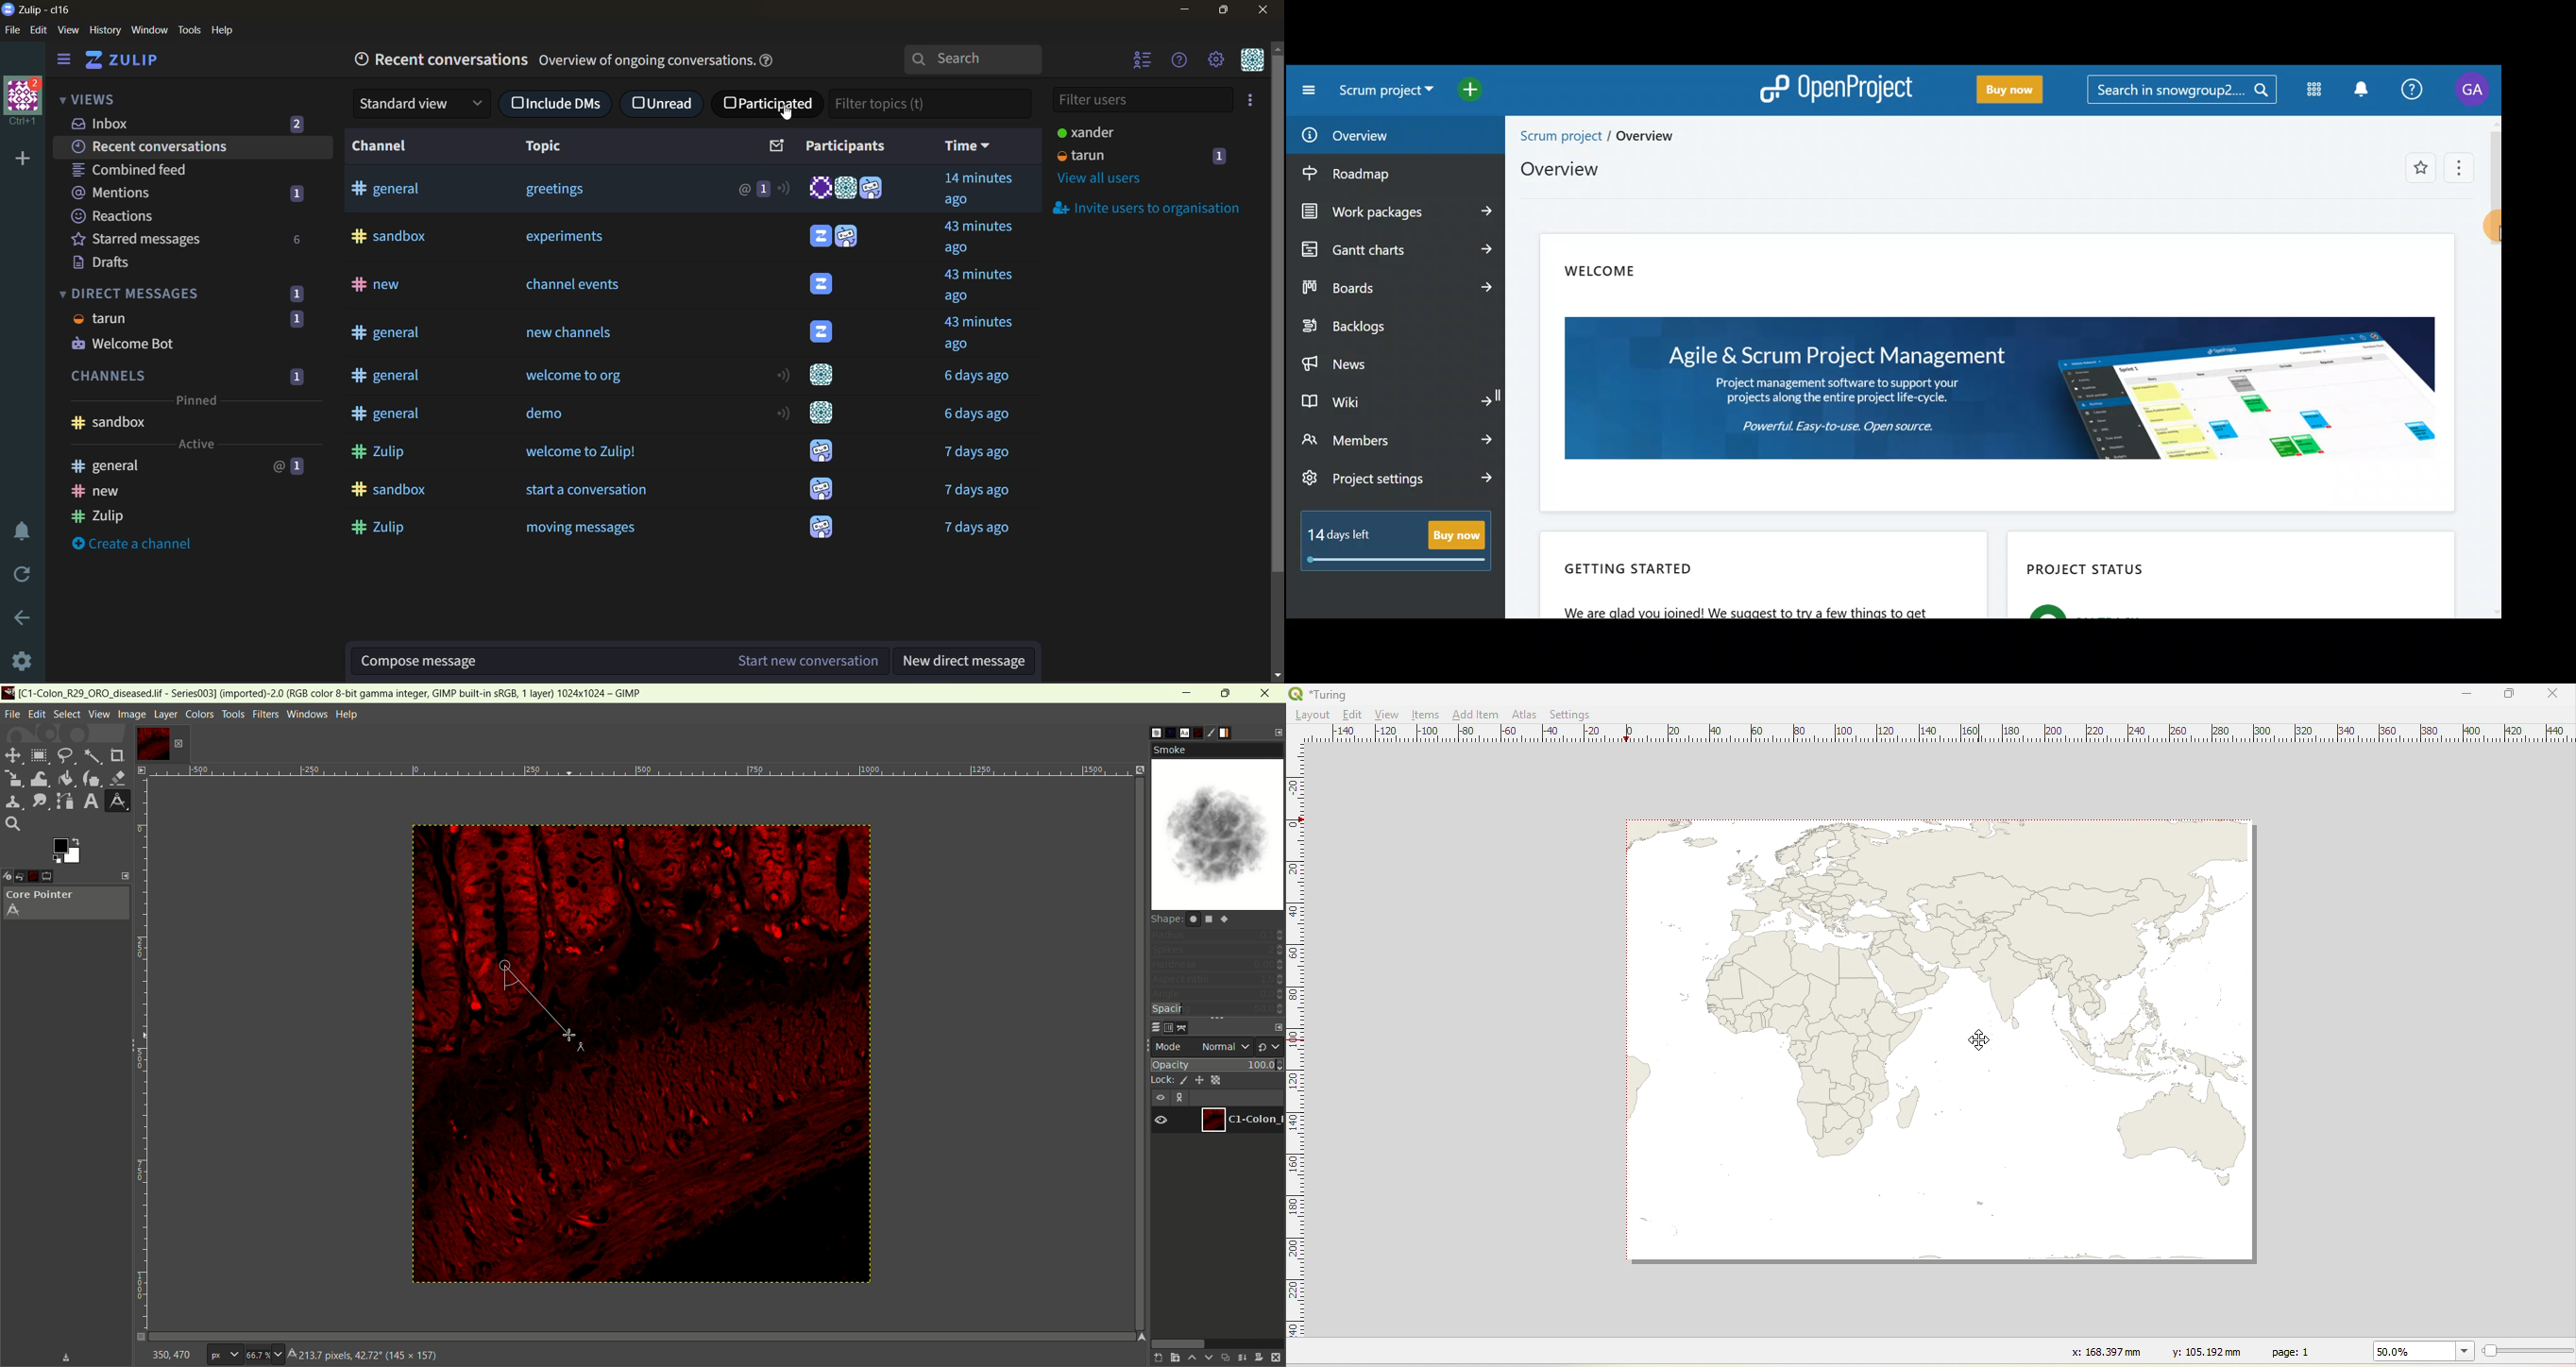 This screenshot has height=1372, width=2576. What do you see at coordinates (823, 413) in the screenshot?
I see `user` at bounding box center [823, 413].